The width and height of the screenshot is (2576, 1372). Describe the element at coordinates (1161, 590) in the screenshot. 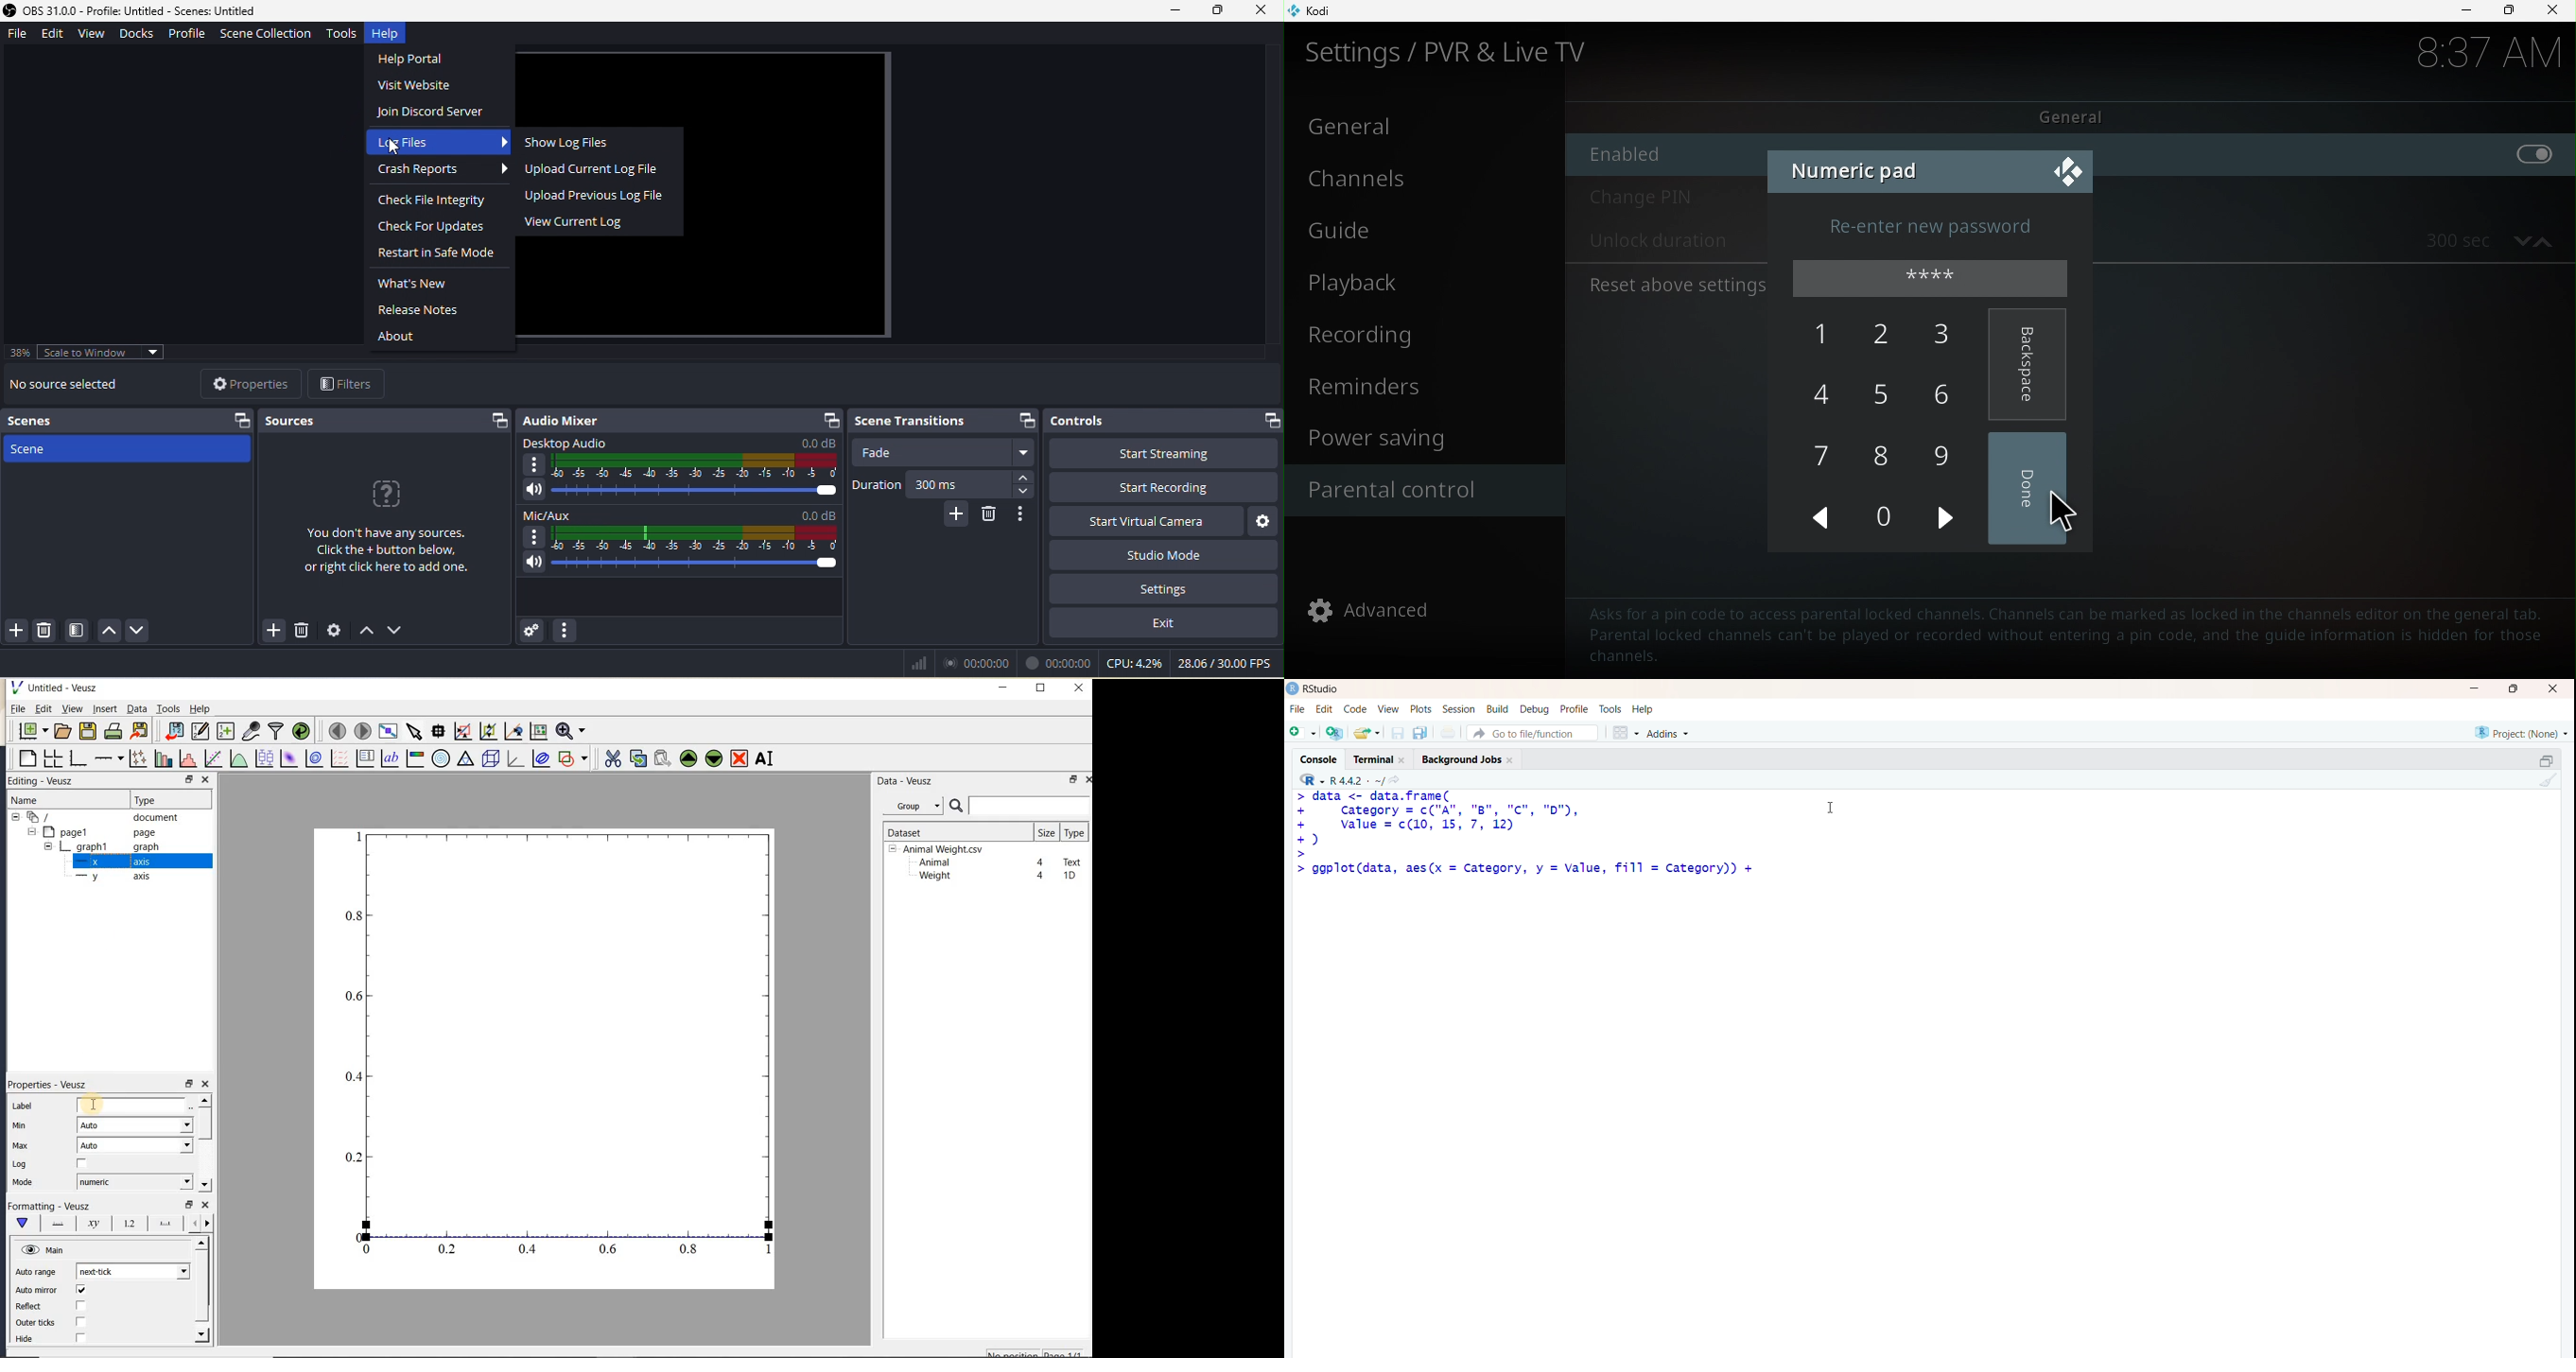

I see `setting` at that location.